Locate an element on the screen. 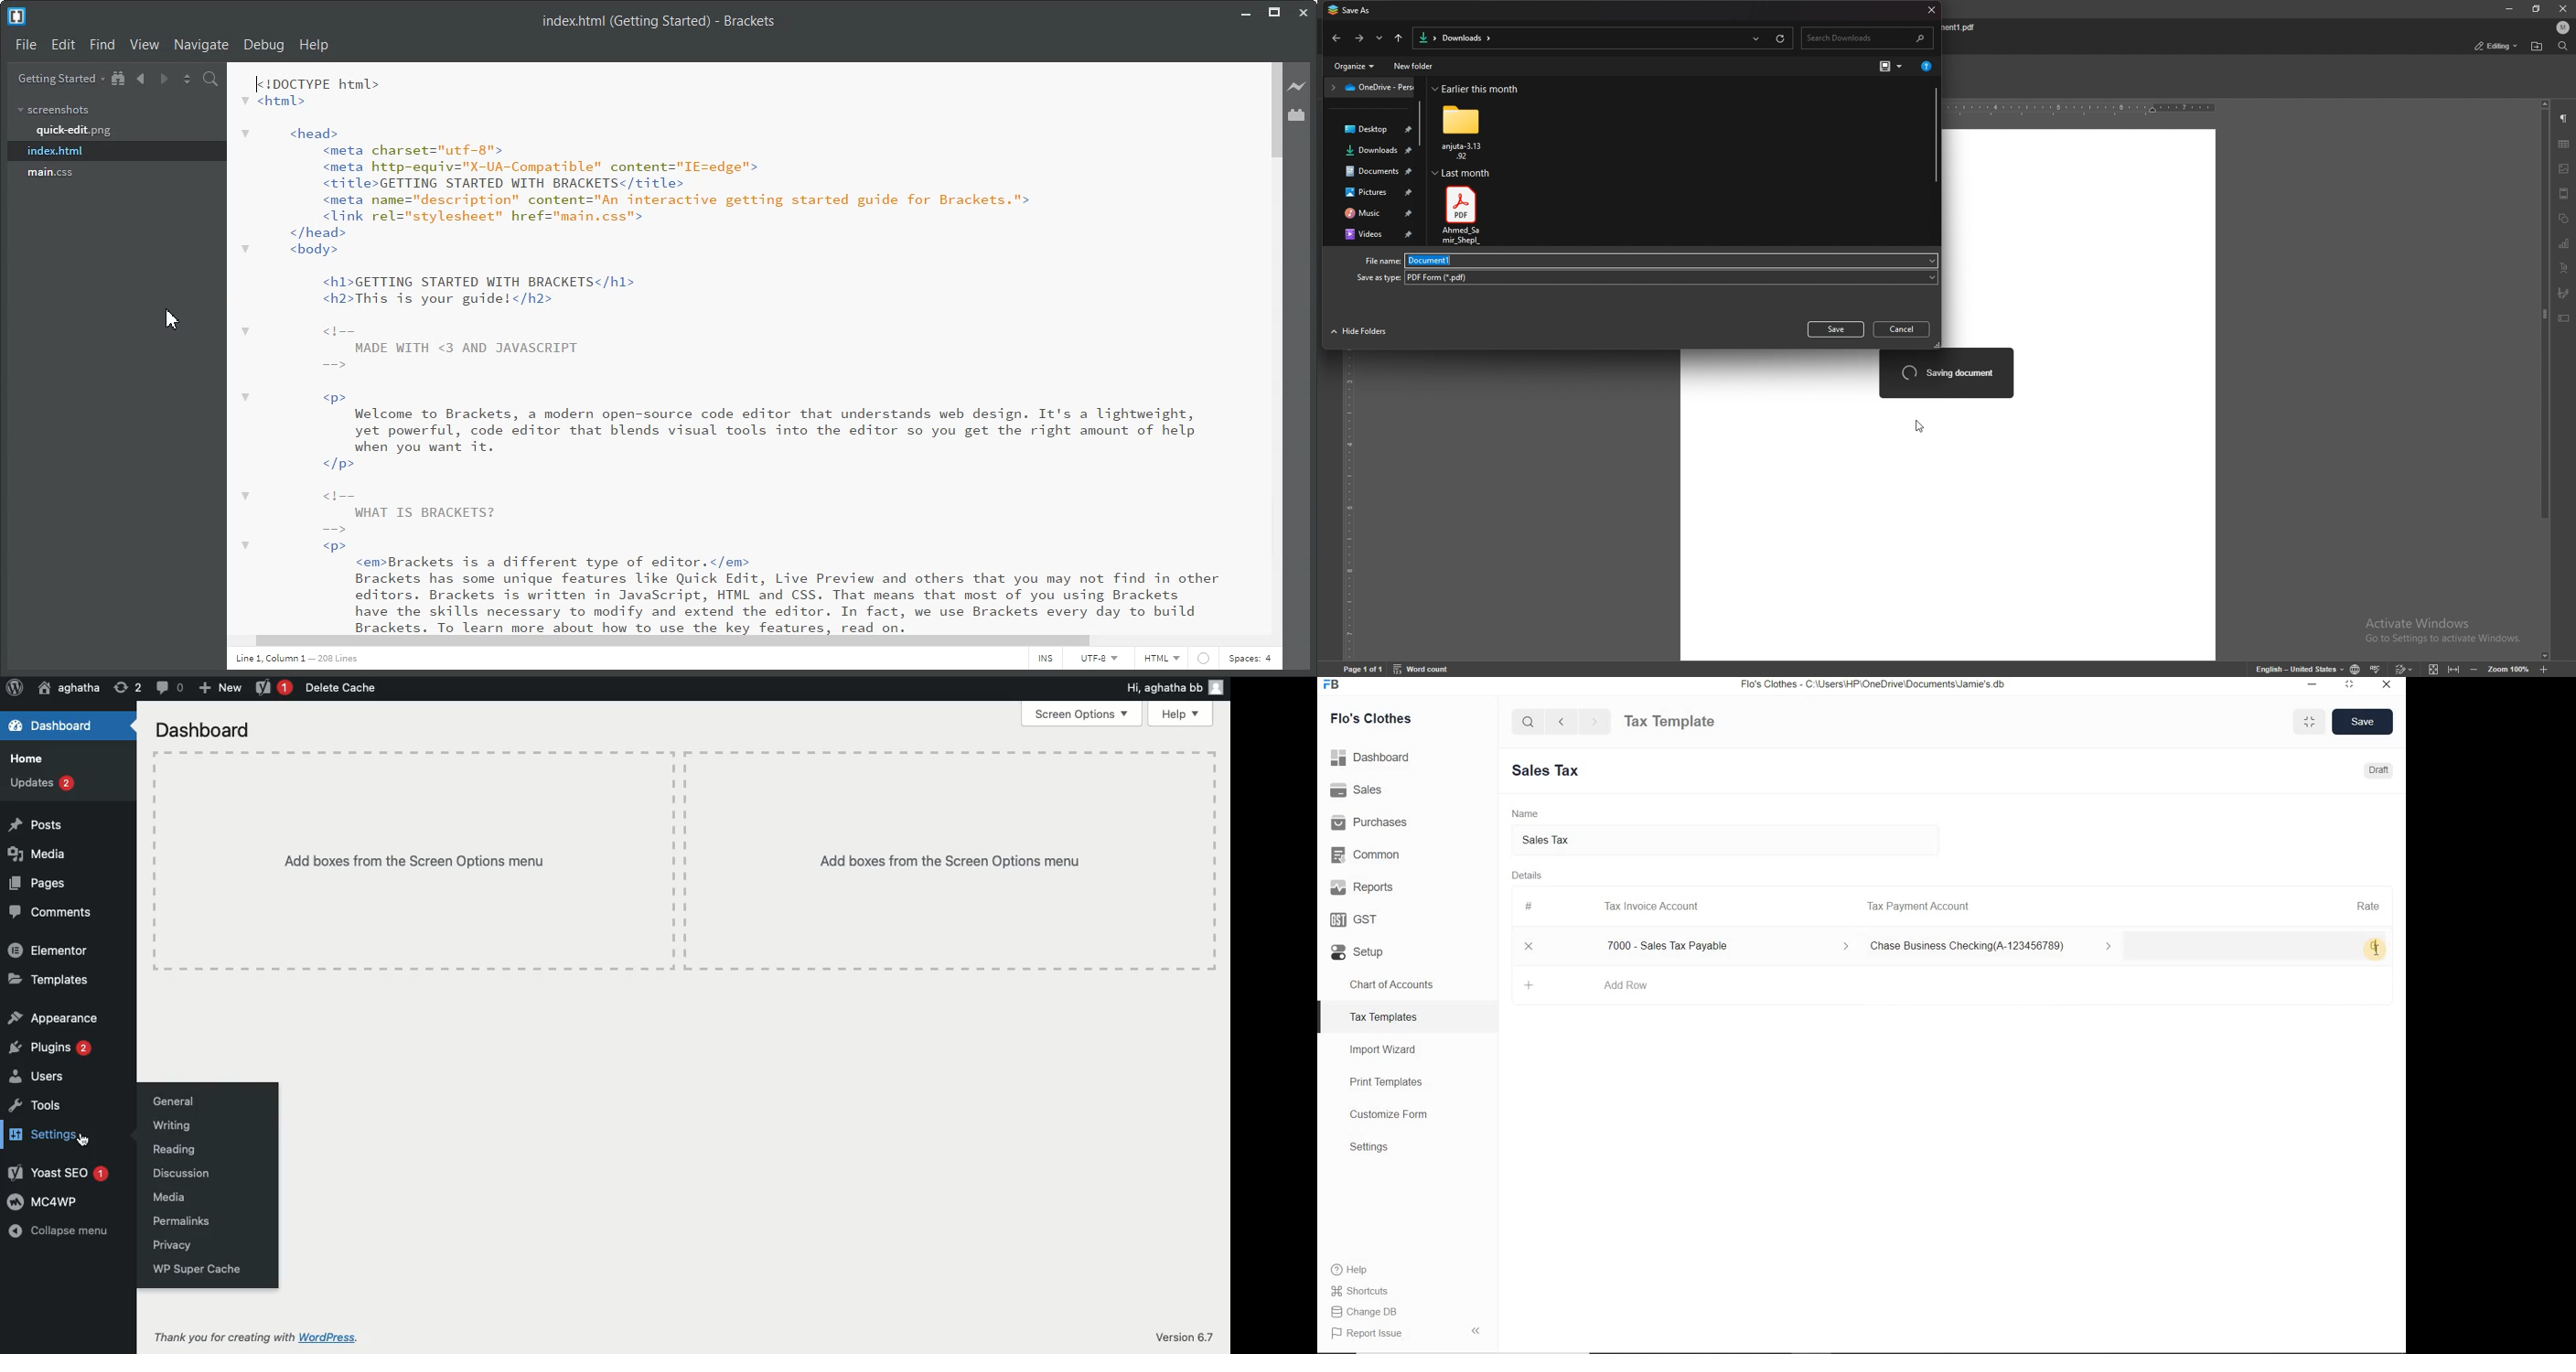 Image resolution: width=2576 pixels, height=1372 pixels. change doc language is located at coordinates (2356, 668).